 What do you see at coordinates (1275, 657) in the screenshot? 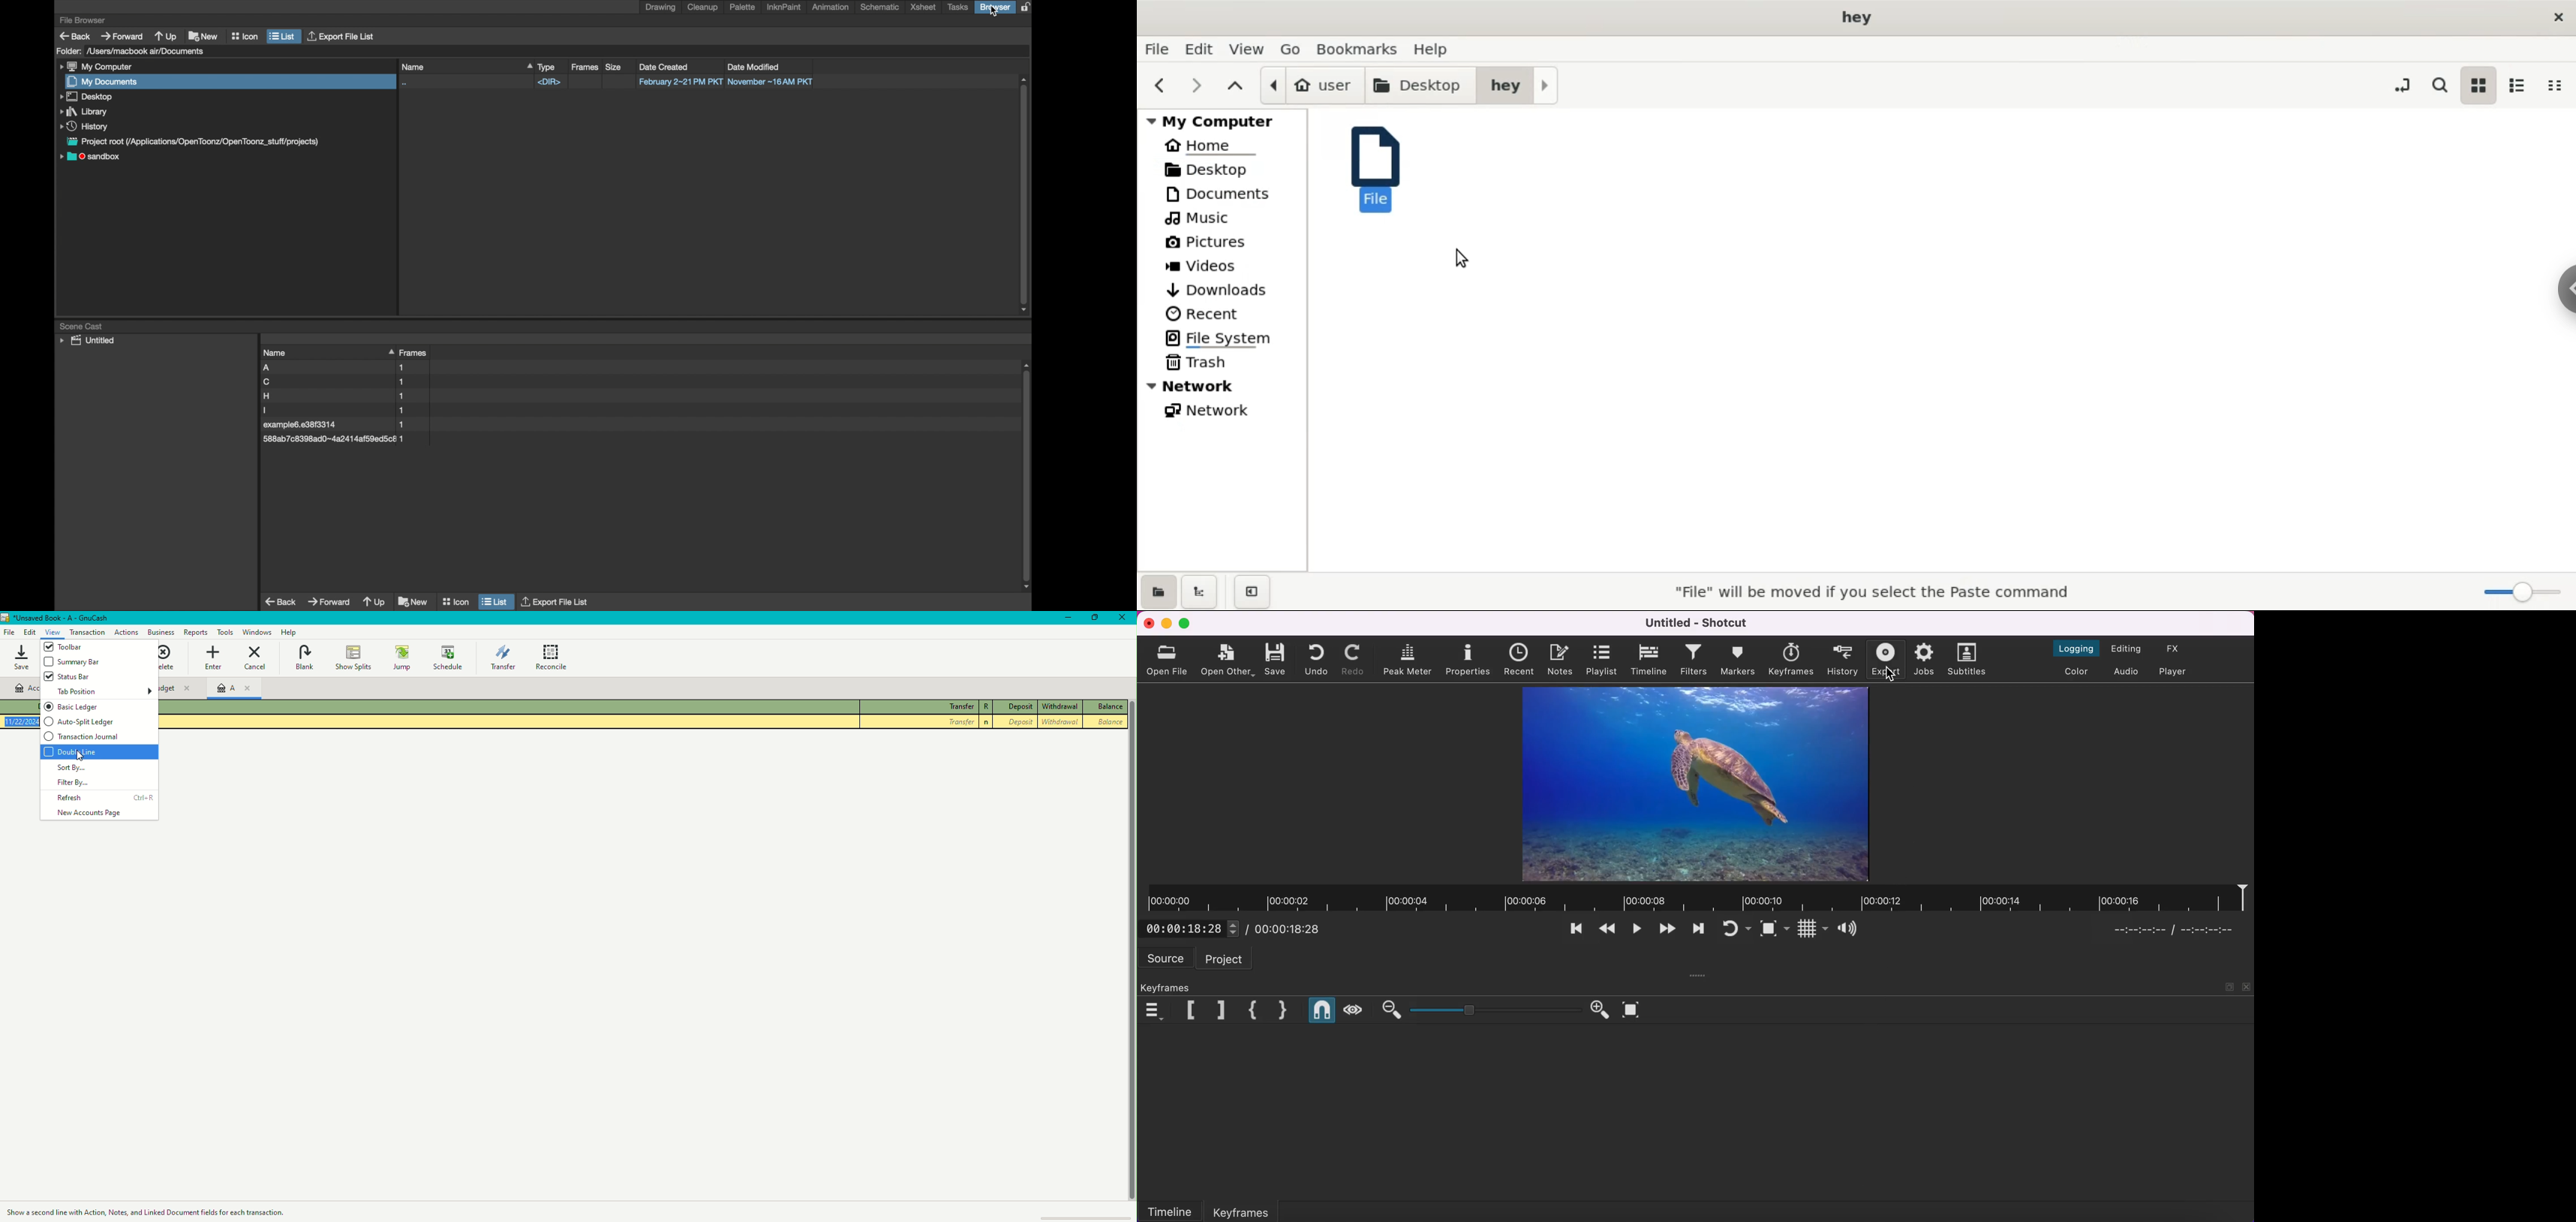
I see `save` at bounding box center [1275, 657].